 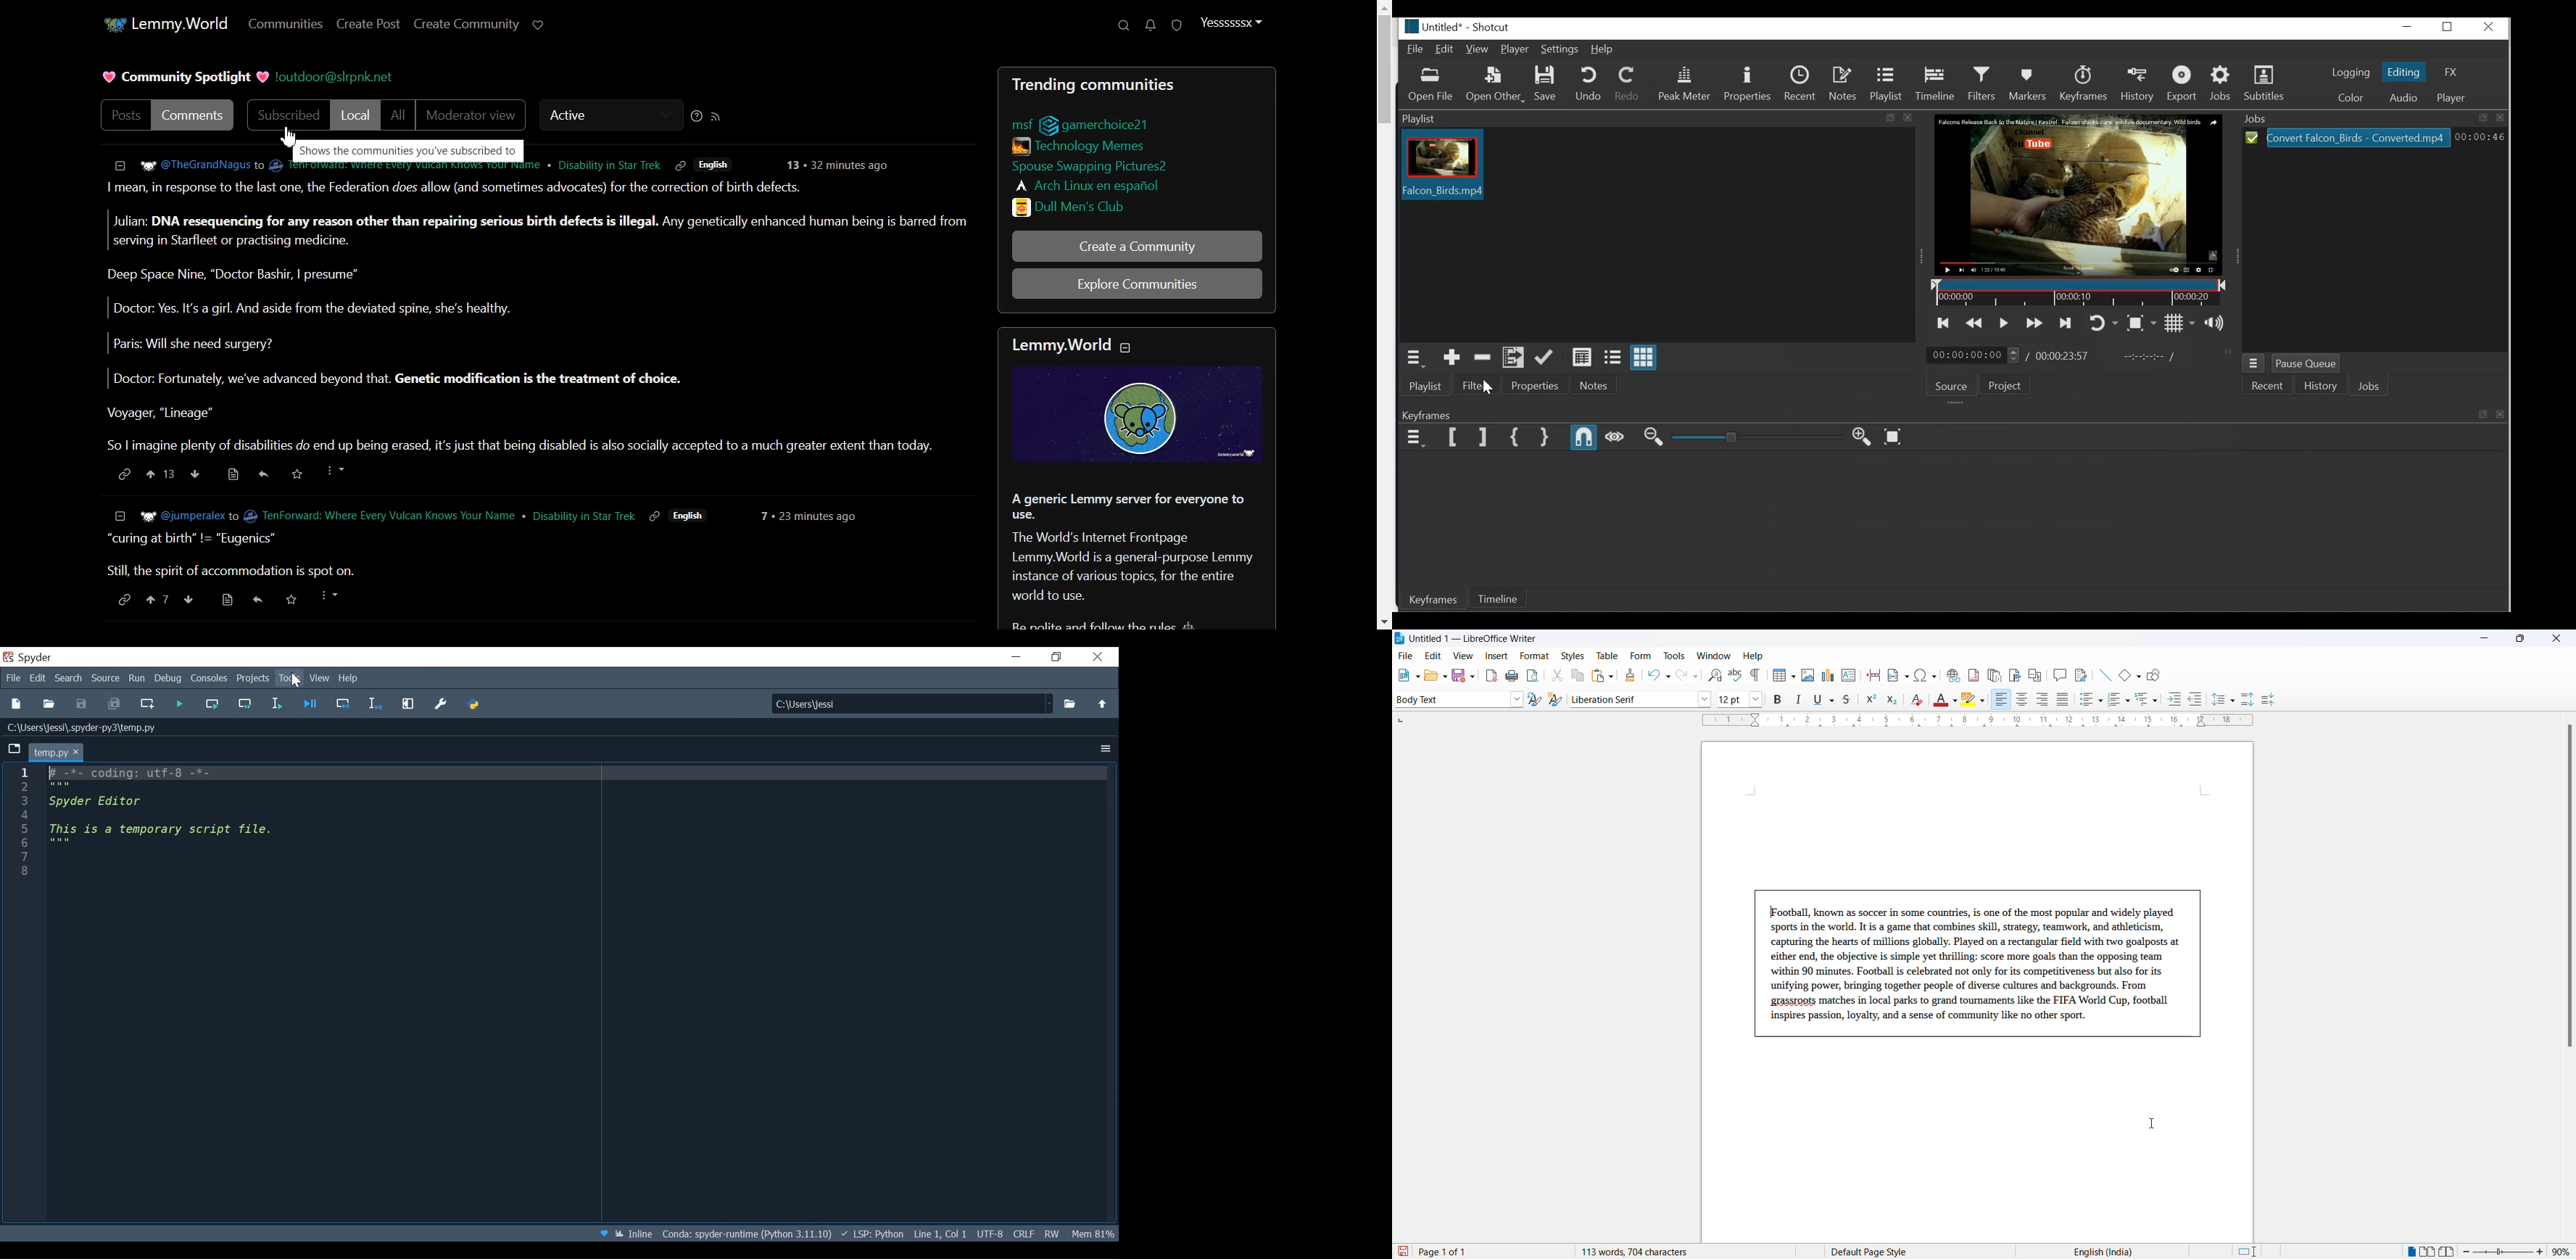 What do you see at coordinates (347, 678) in the screenshot?
I see `Help` at bounding box center [347, 678].